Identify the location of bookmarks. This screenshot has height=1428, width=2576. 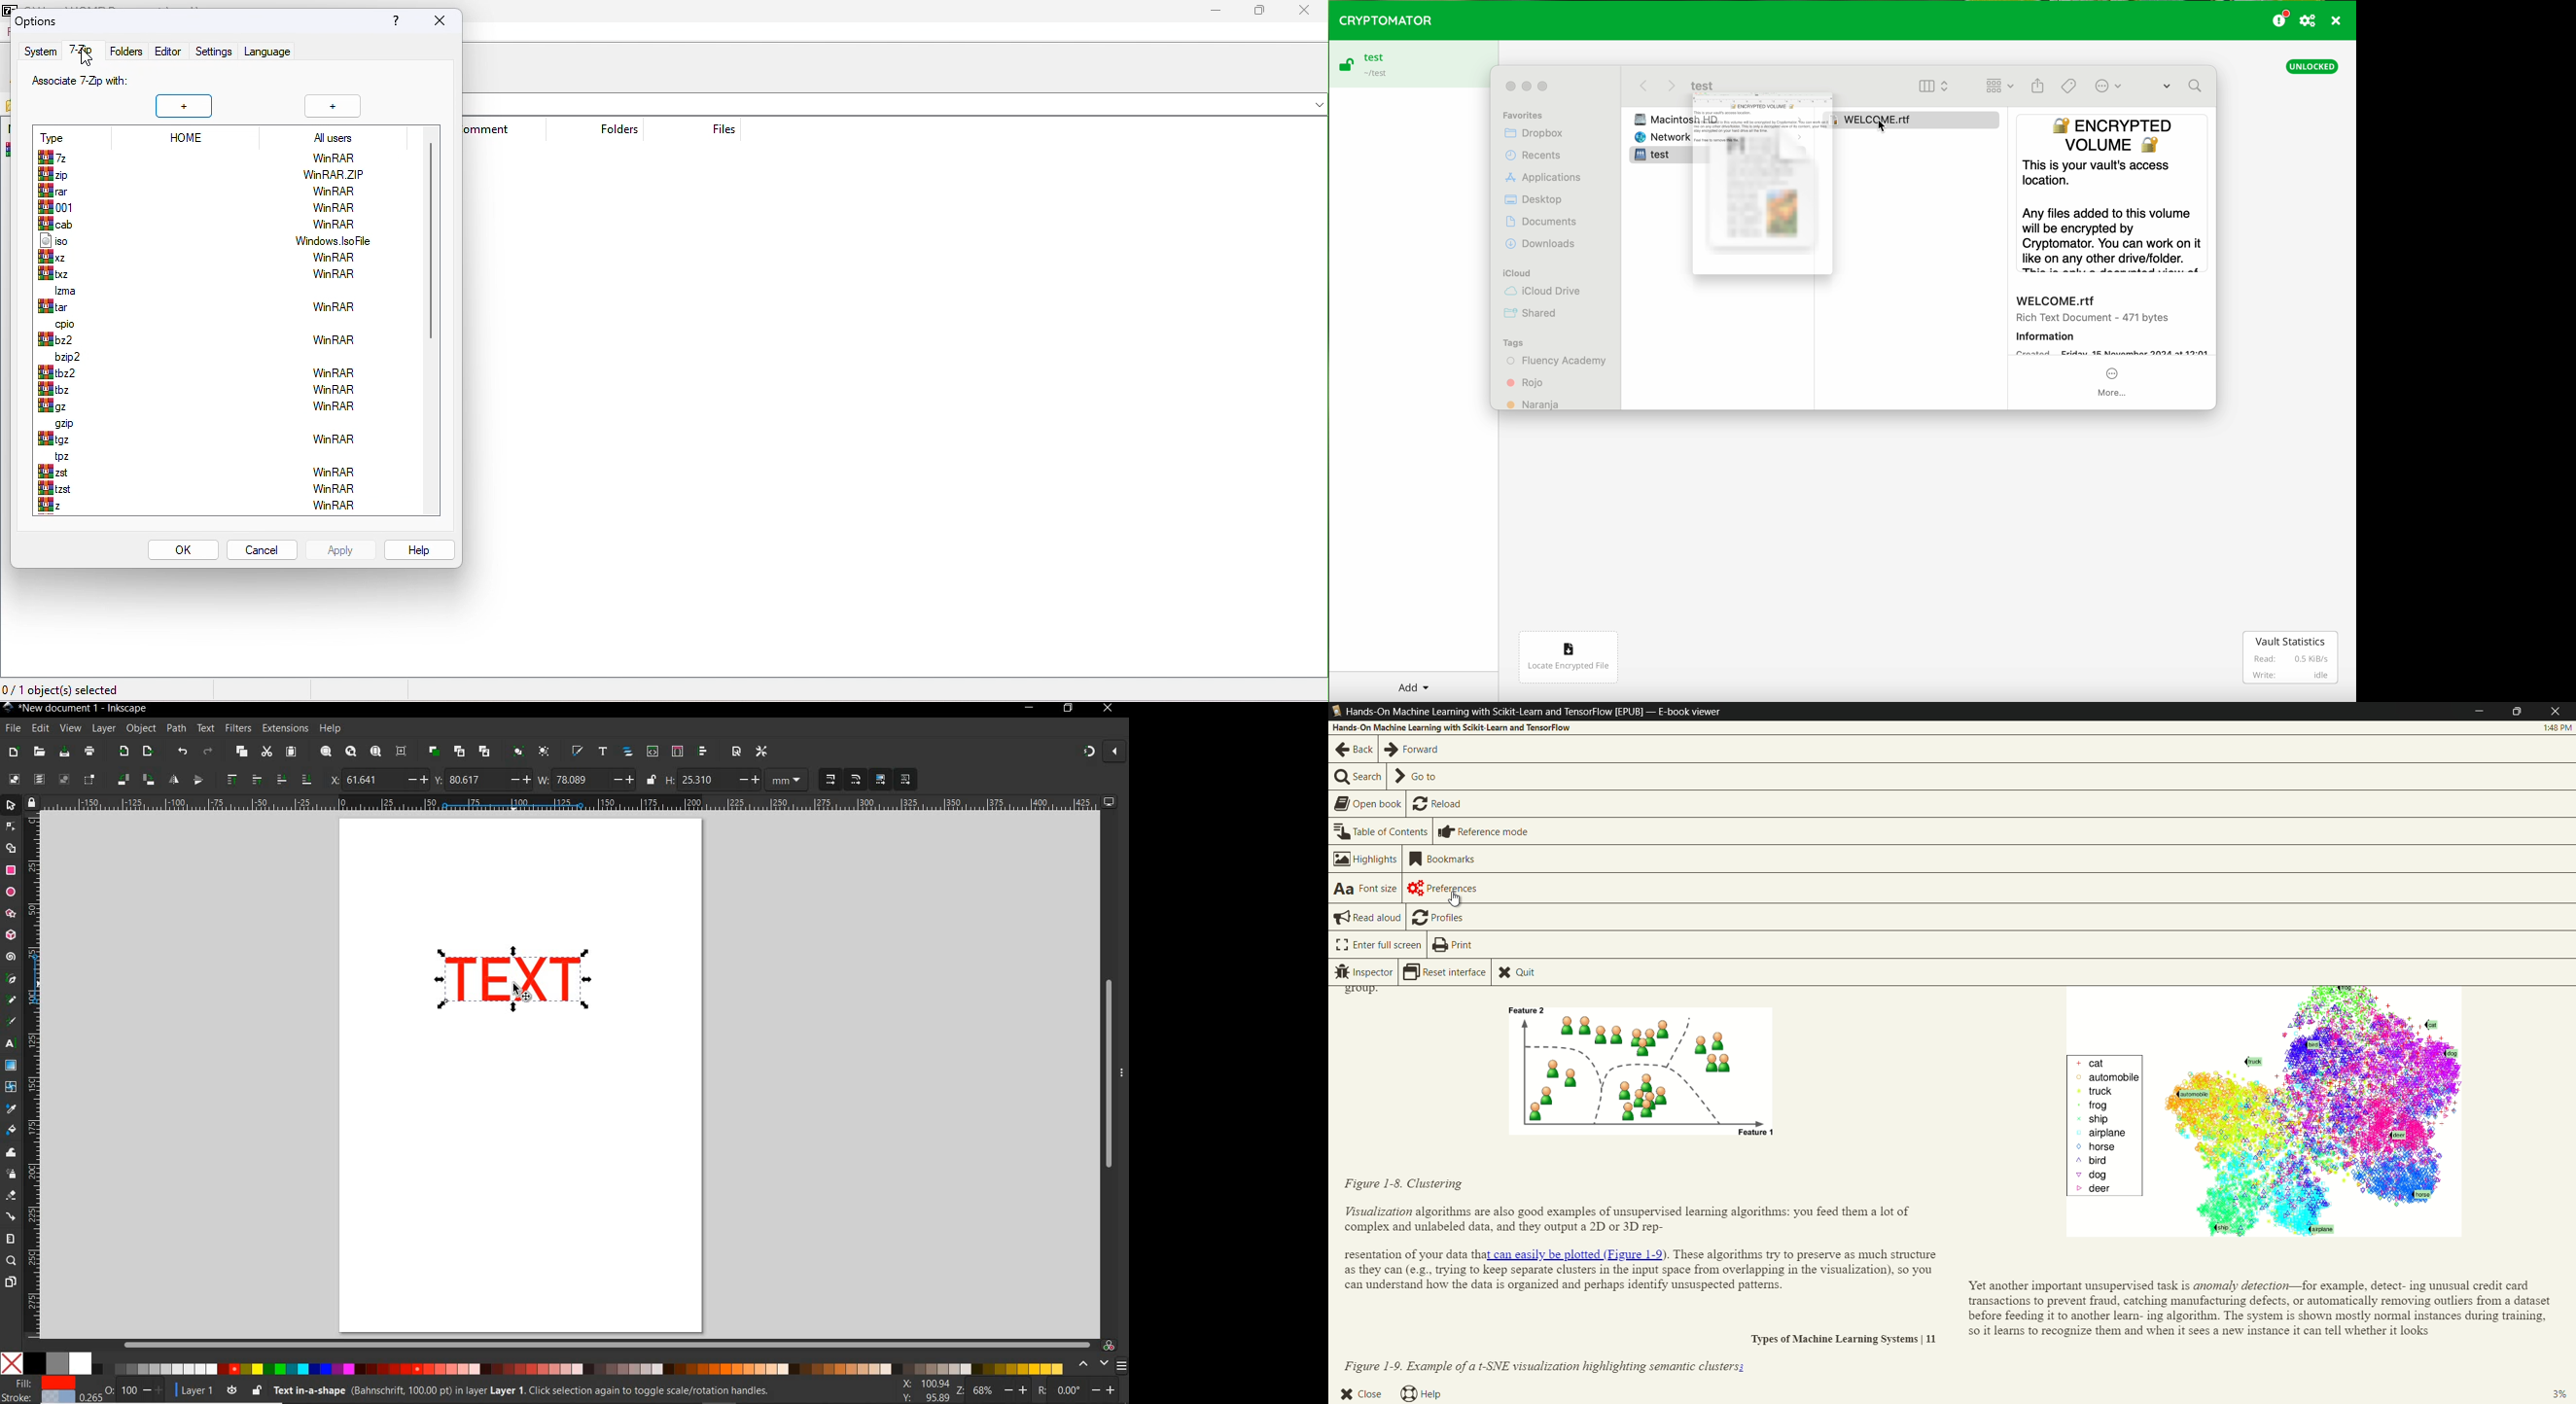
(1443, 859).